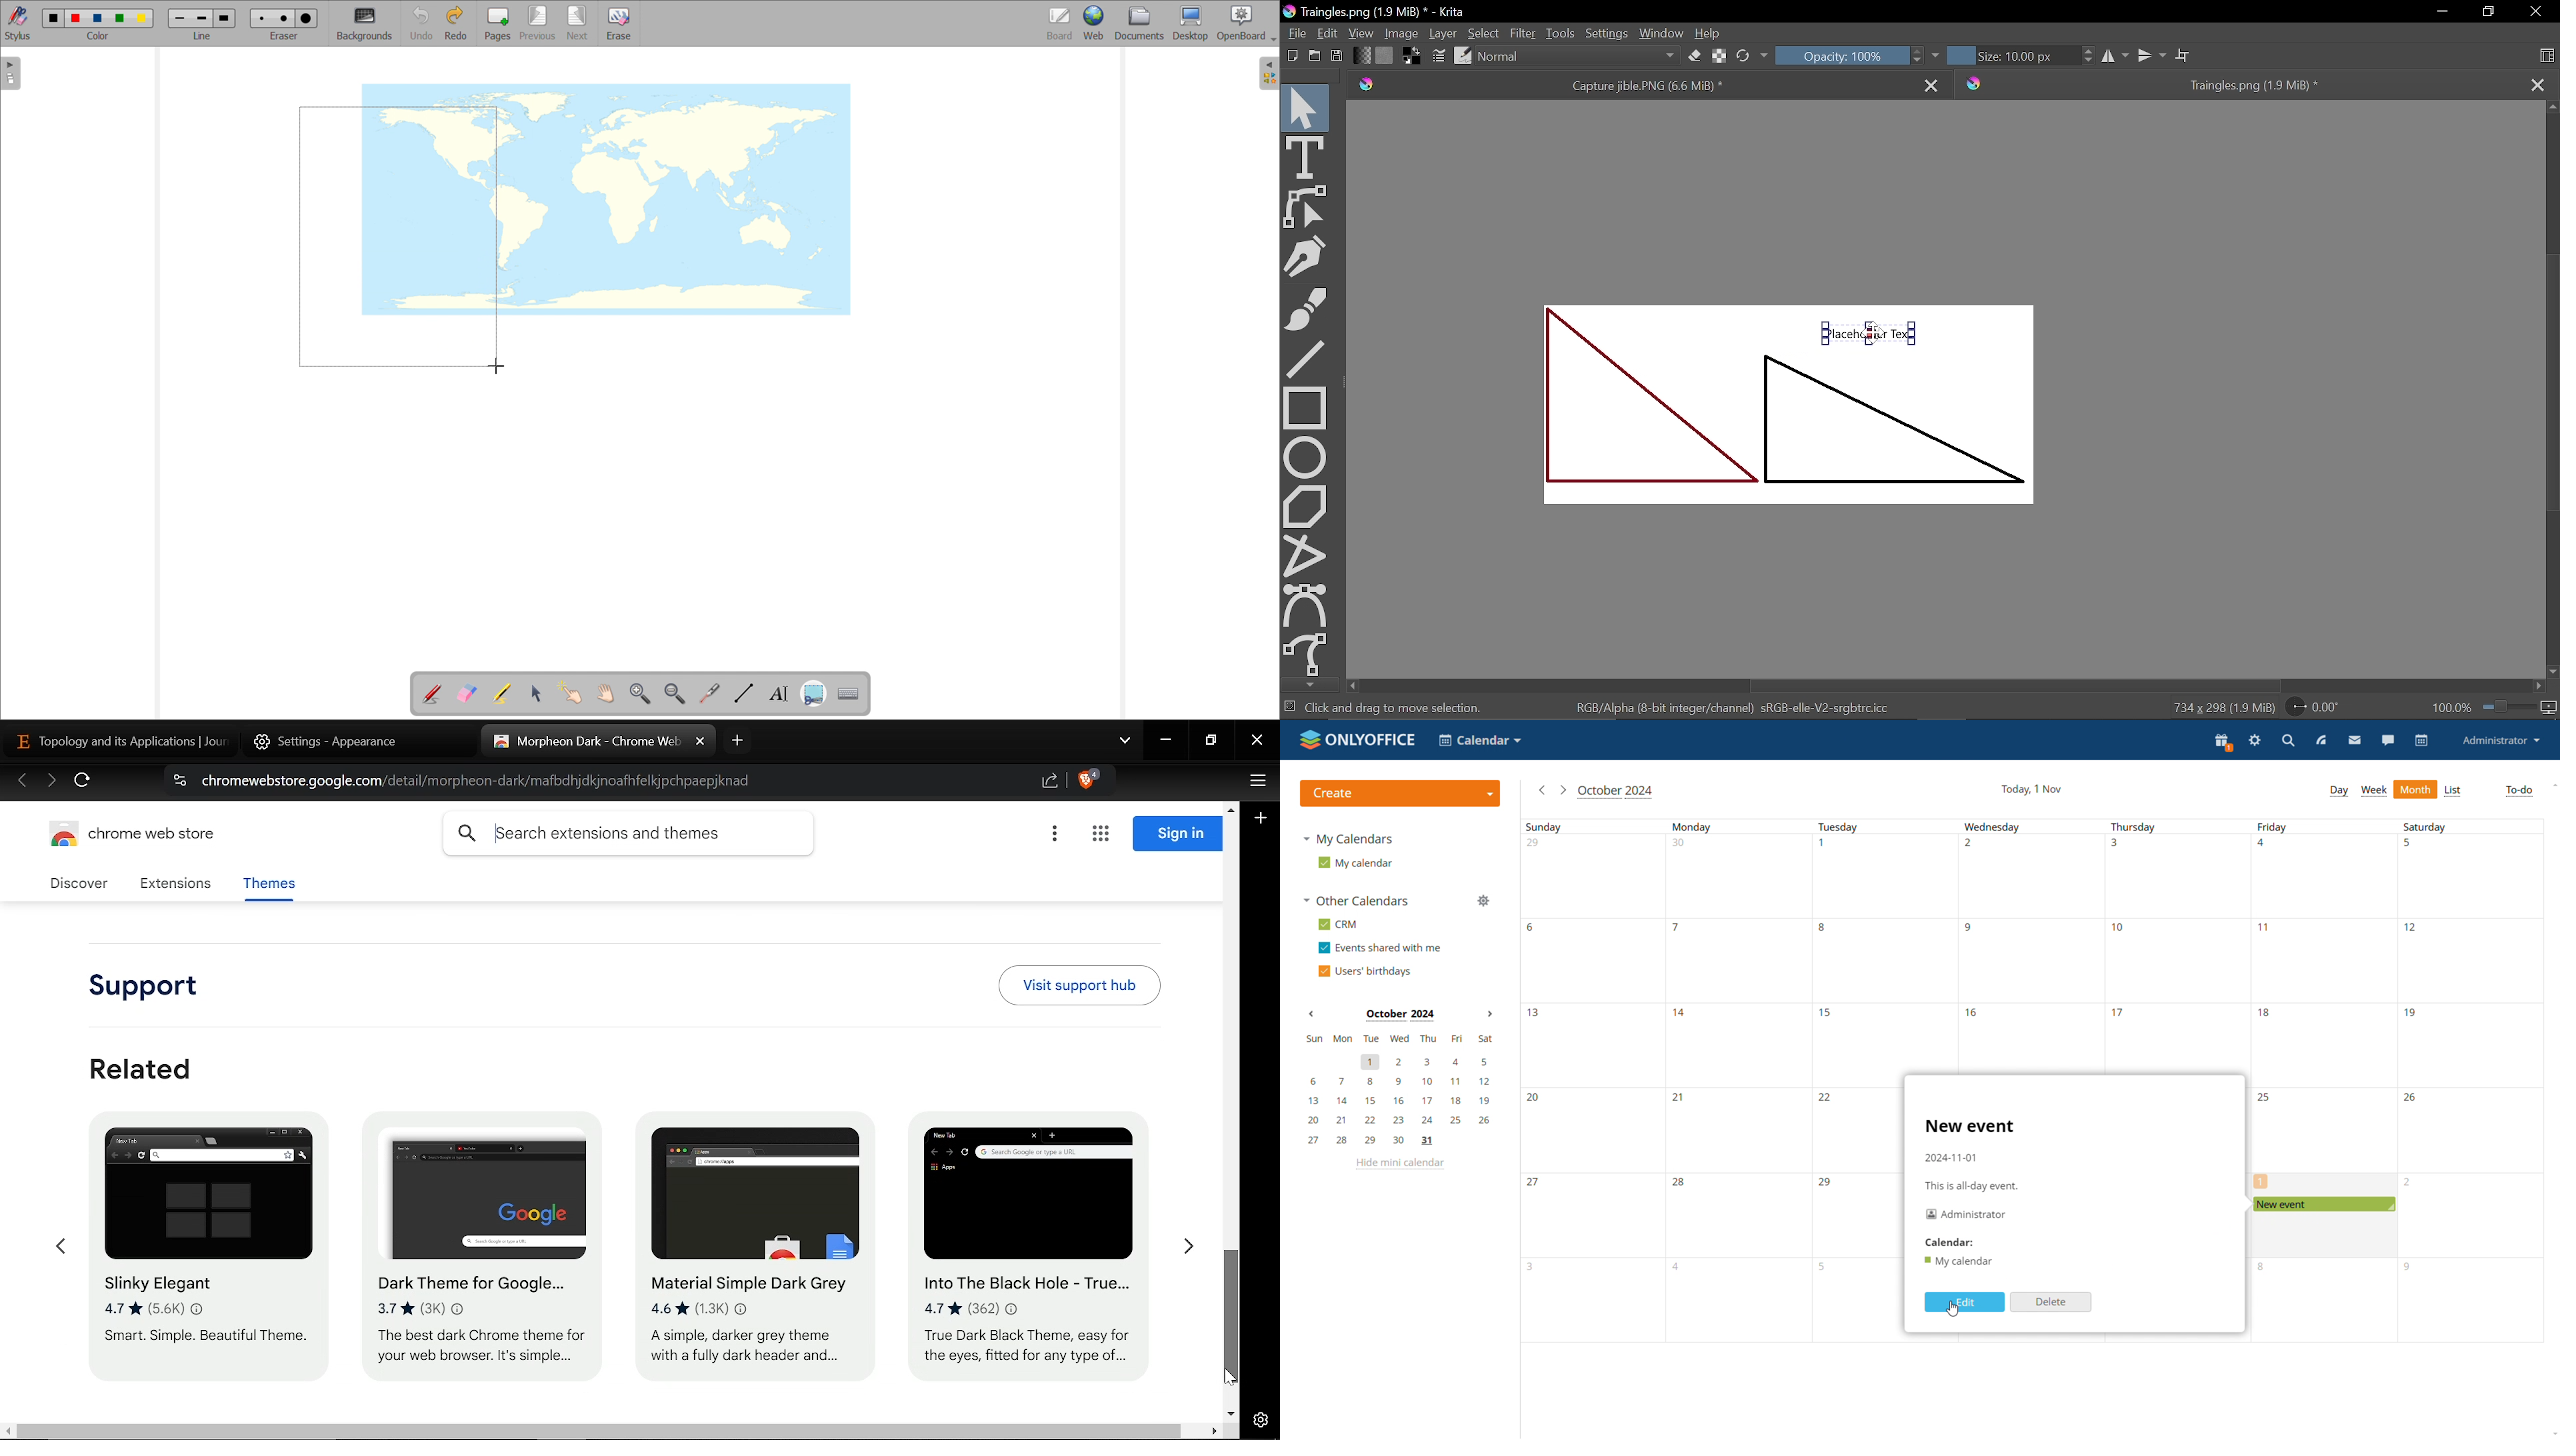 This screenshot has width=2576, height=1456. What do you see at coordinates (1693, 56) in the screenshot?
I see `Eraser` at bounding box center [1693, 56].